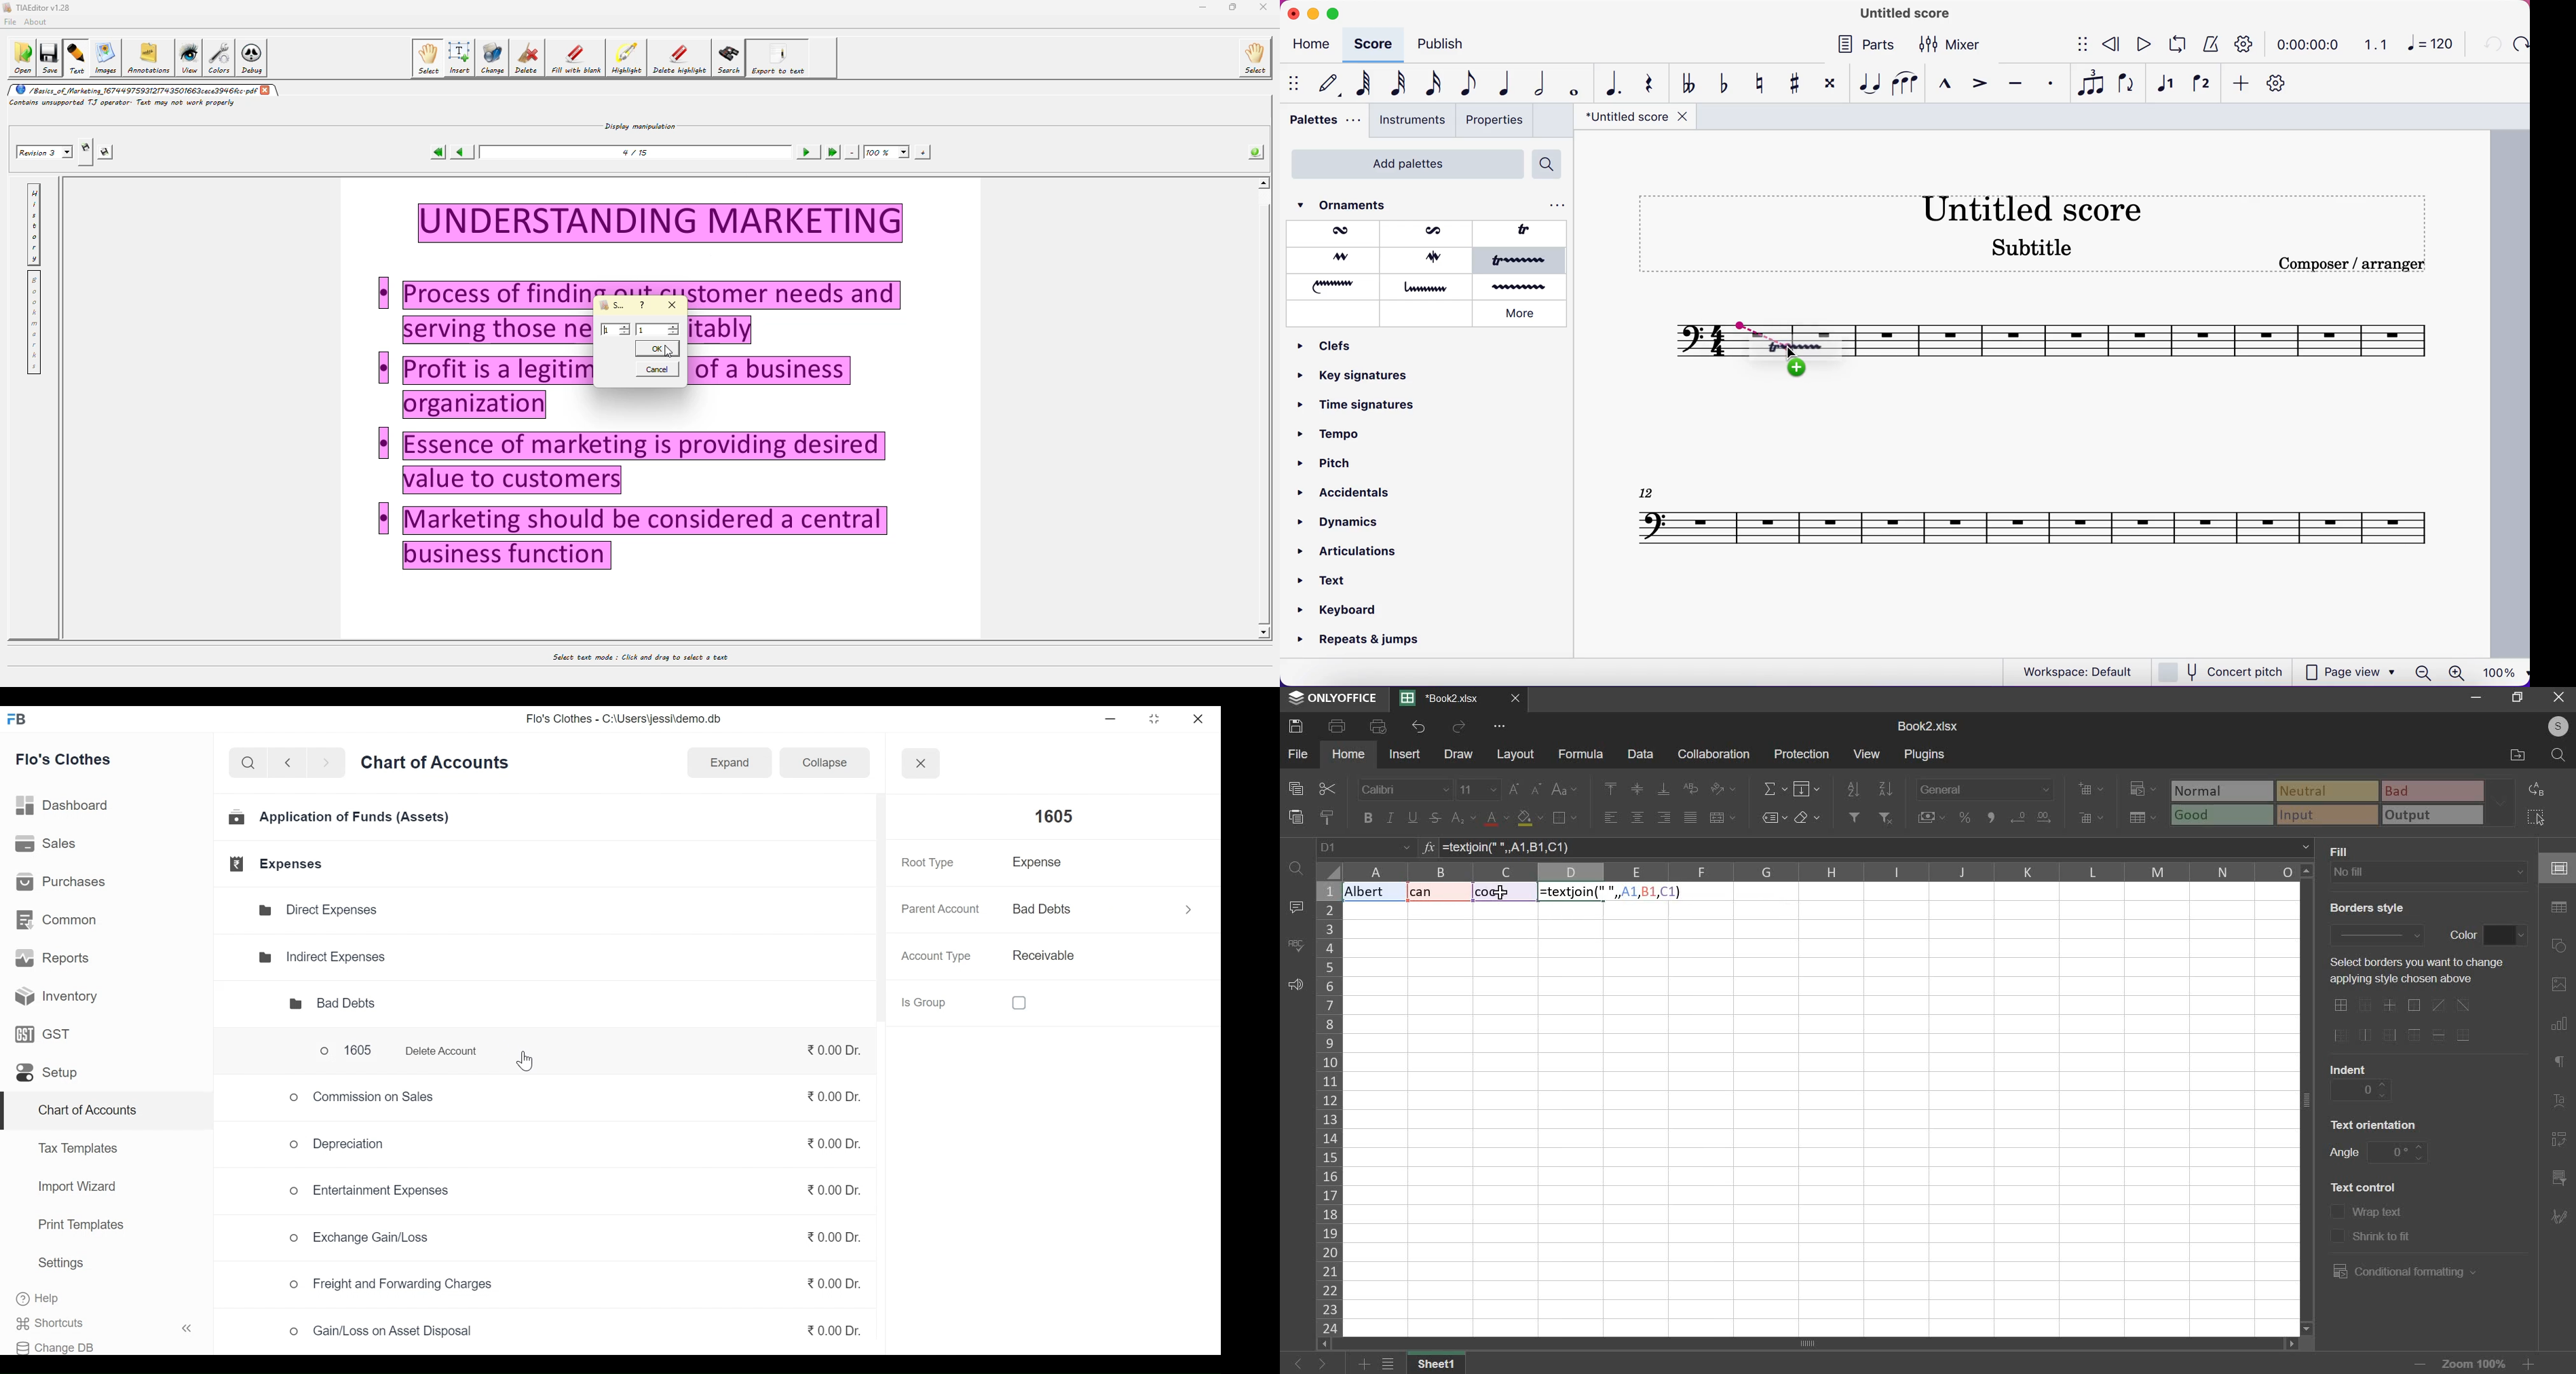  What do you see at coordinates (1804, 754) in the screenshot?
I see `protection` at bounding box center [1804, 754].